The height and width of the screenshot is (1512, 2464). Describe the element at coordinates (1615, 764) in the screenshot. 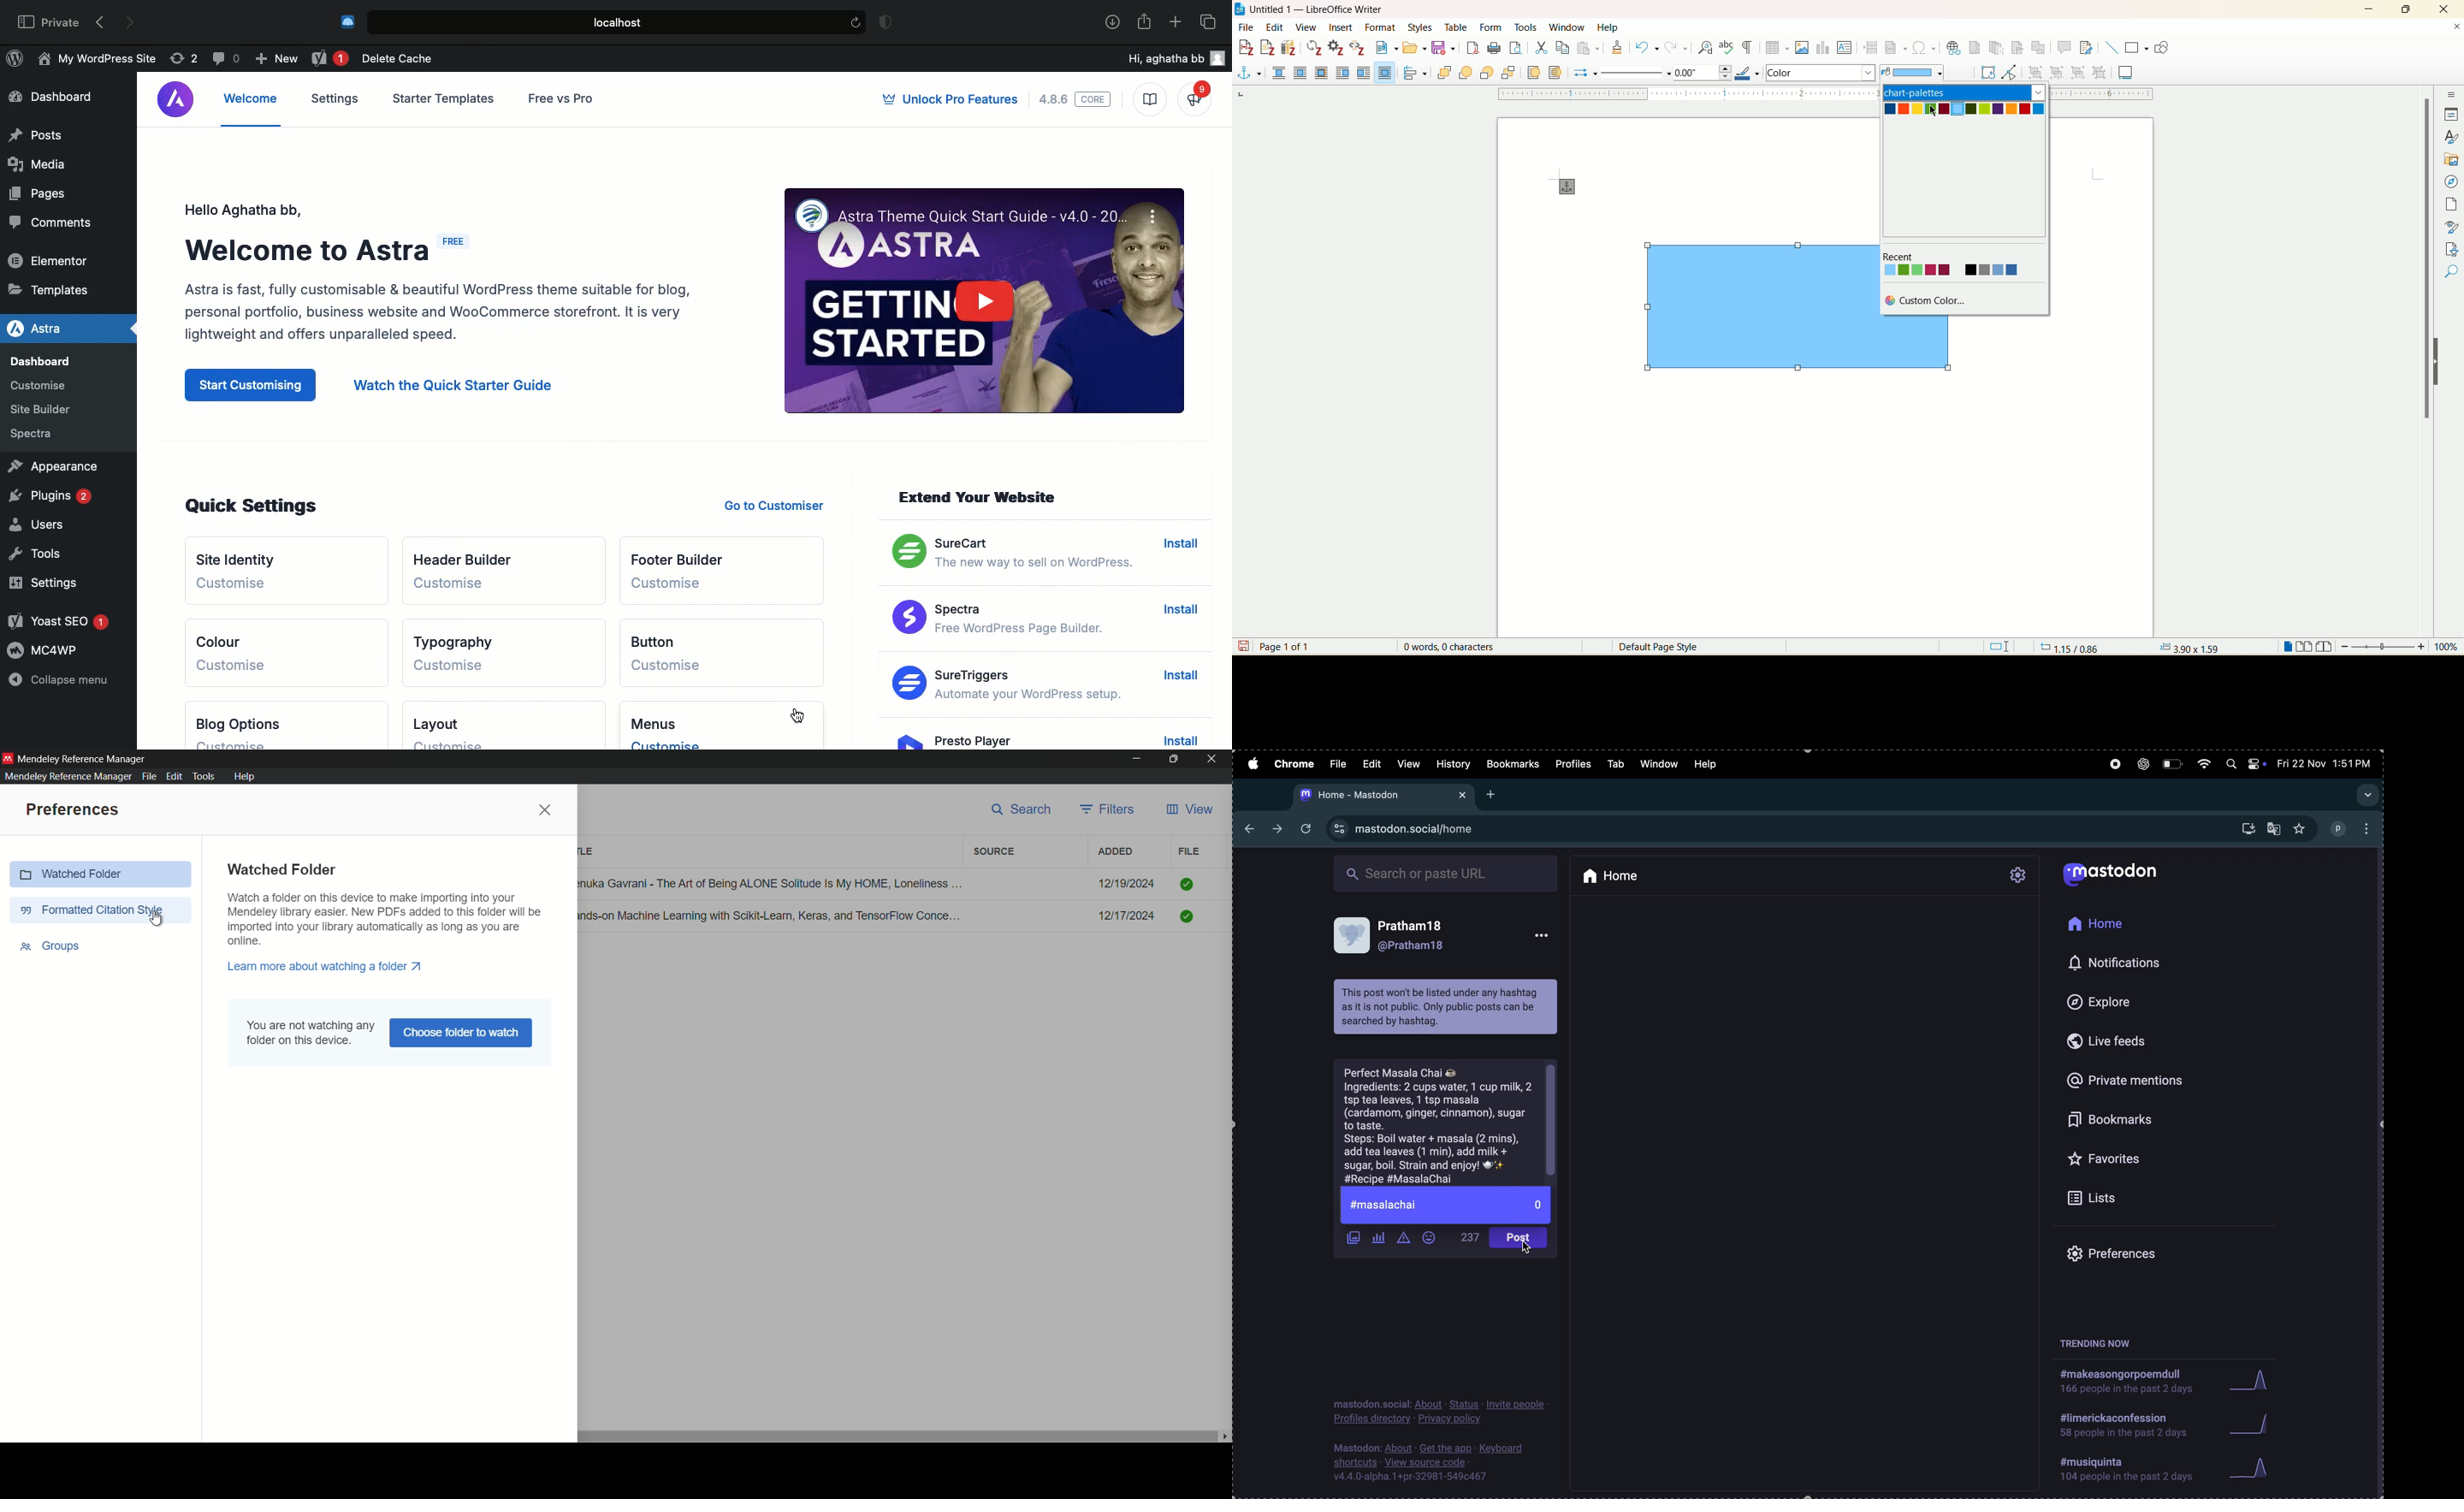

I see `tab` at that location.